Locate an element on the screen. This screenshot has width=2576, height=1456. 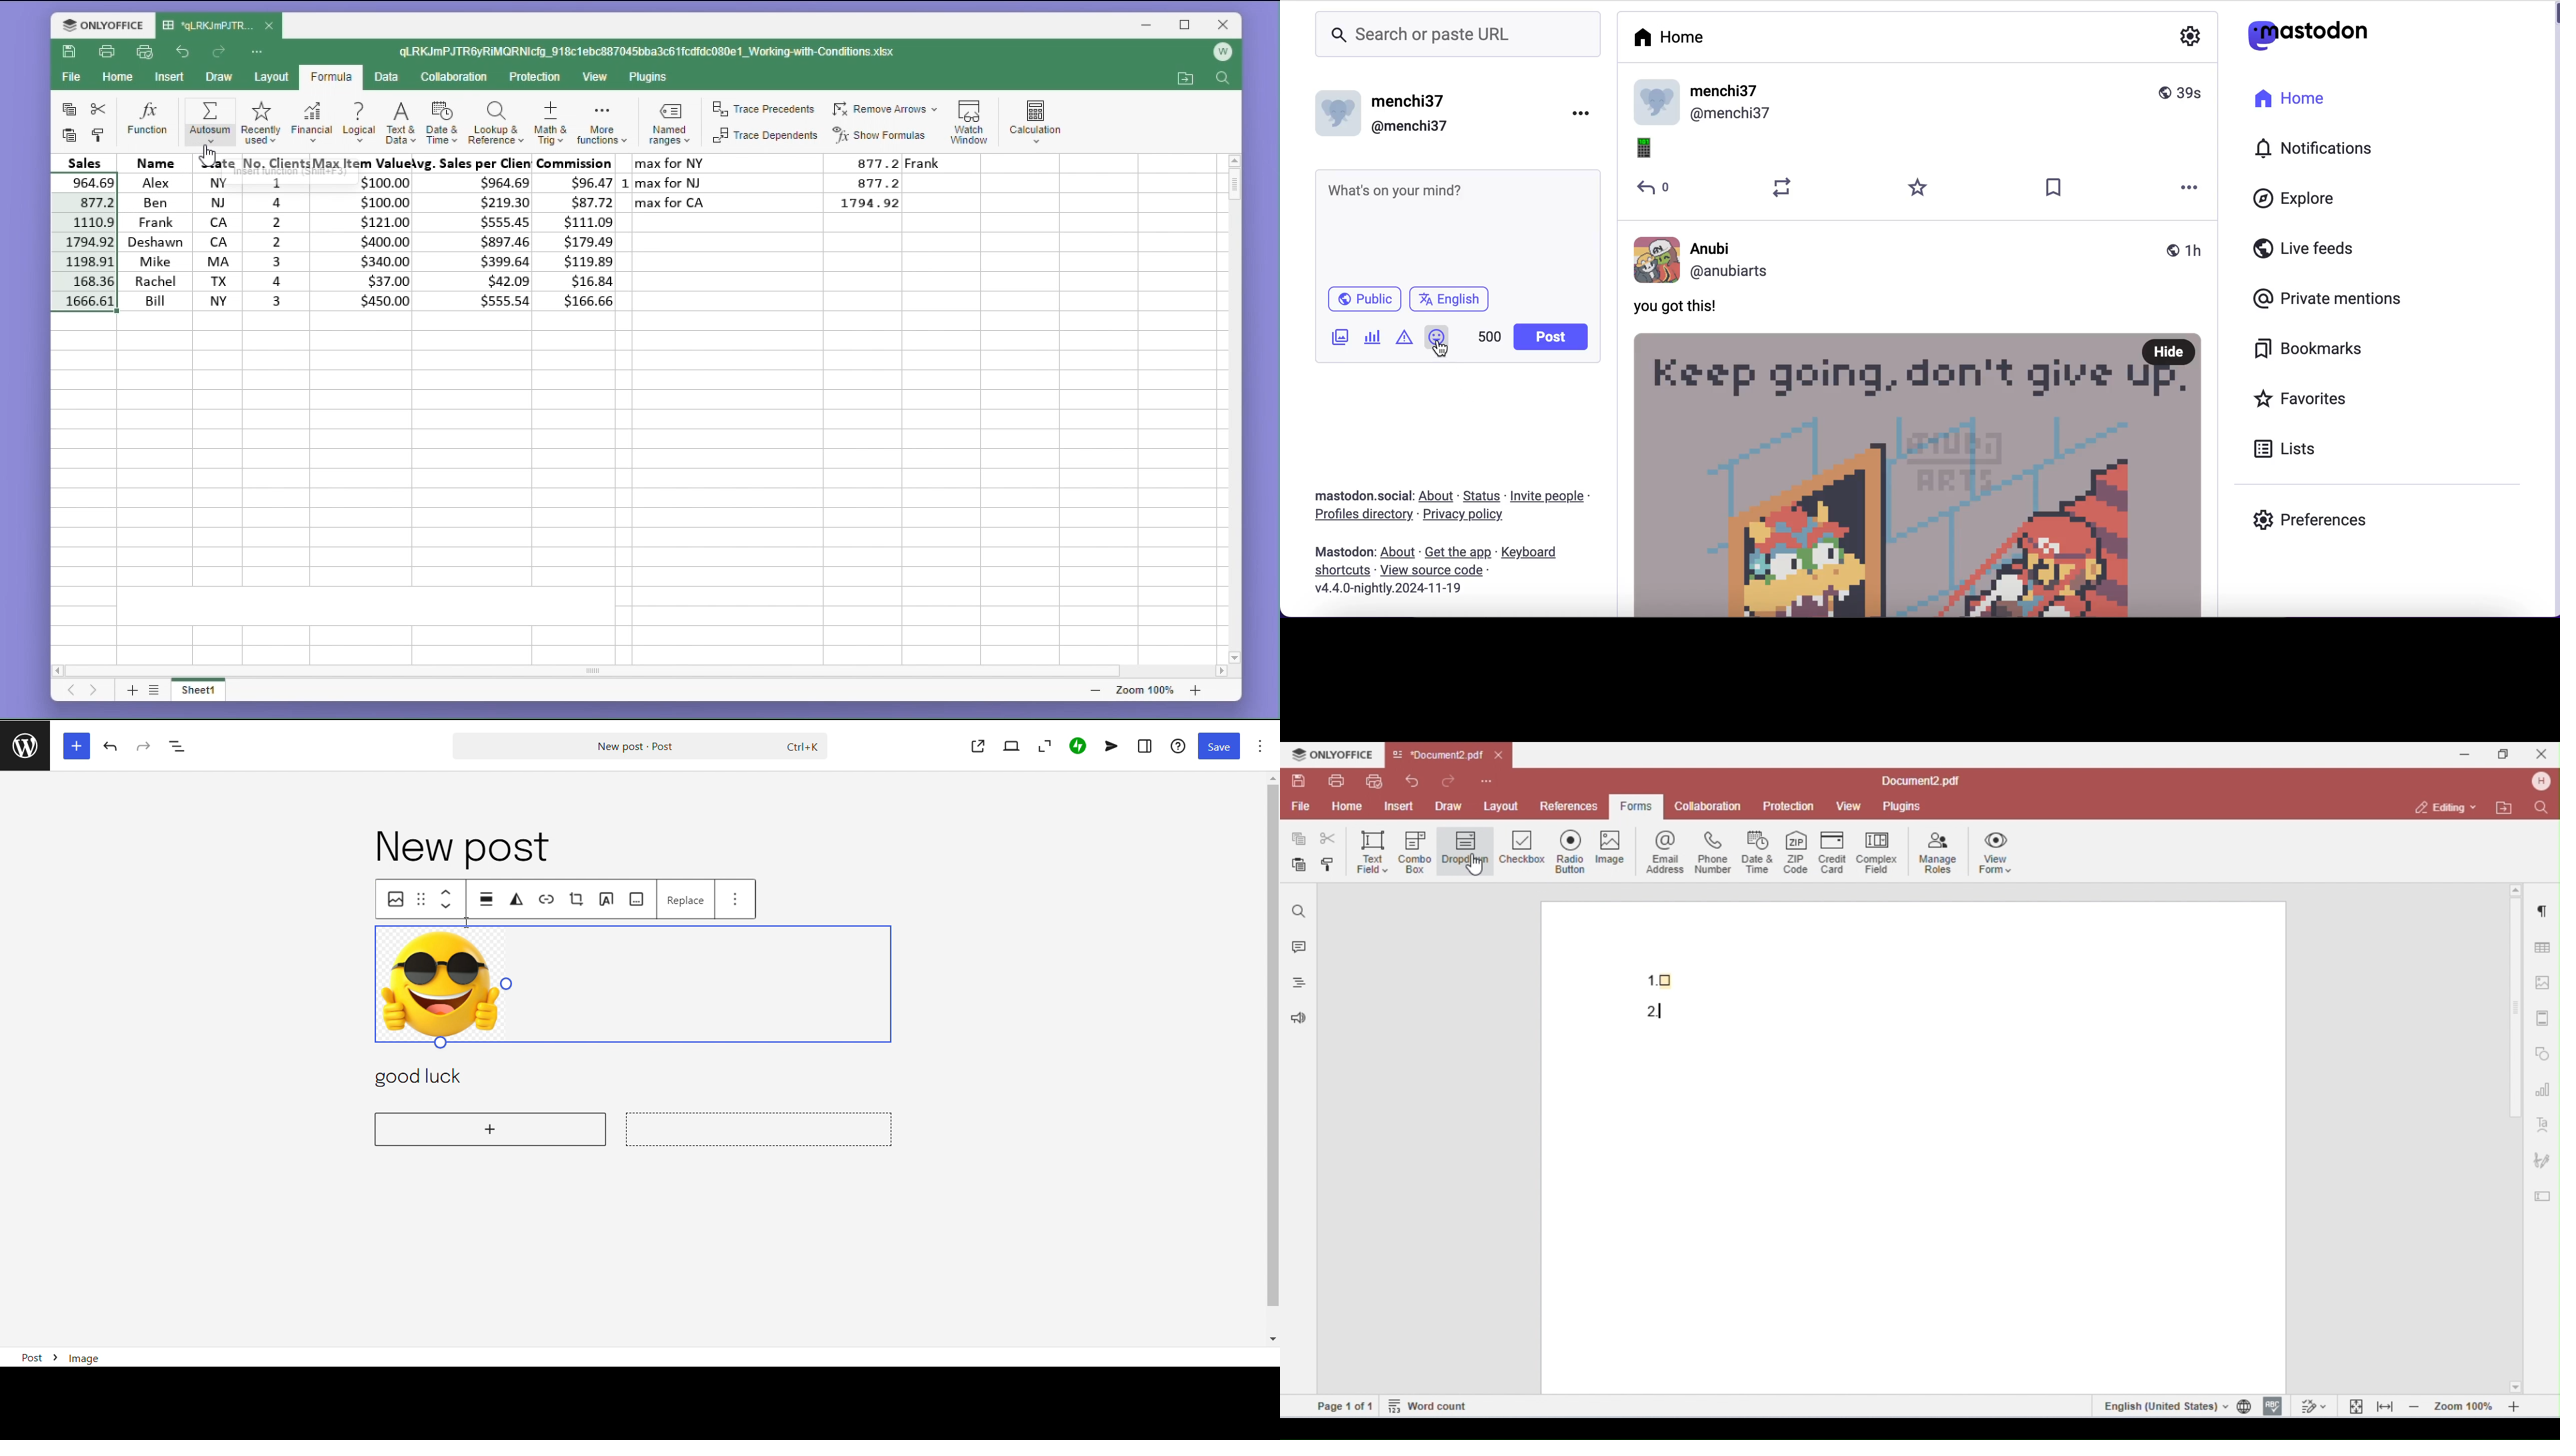
math functions is located at coordinates (601, 125).